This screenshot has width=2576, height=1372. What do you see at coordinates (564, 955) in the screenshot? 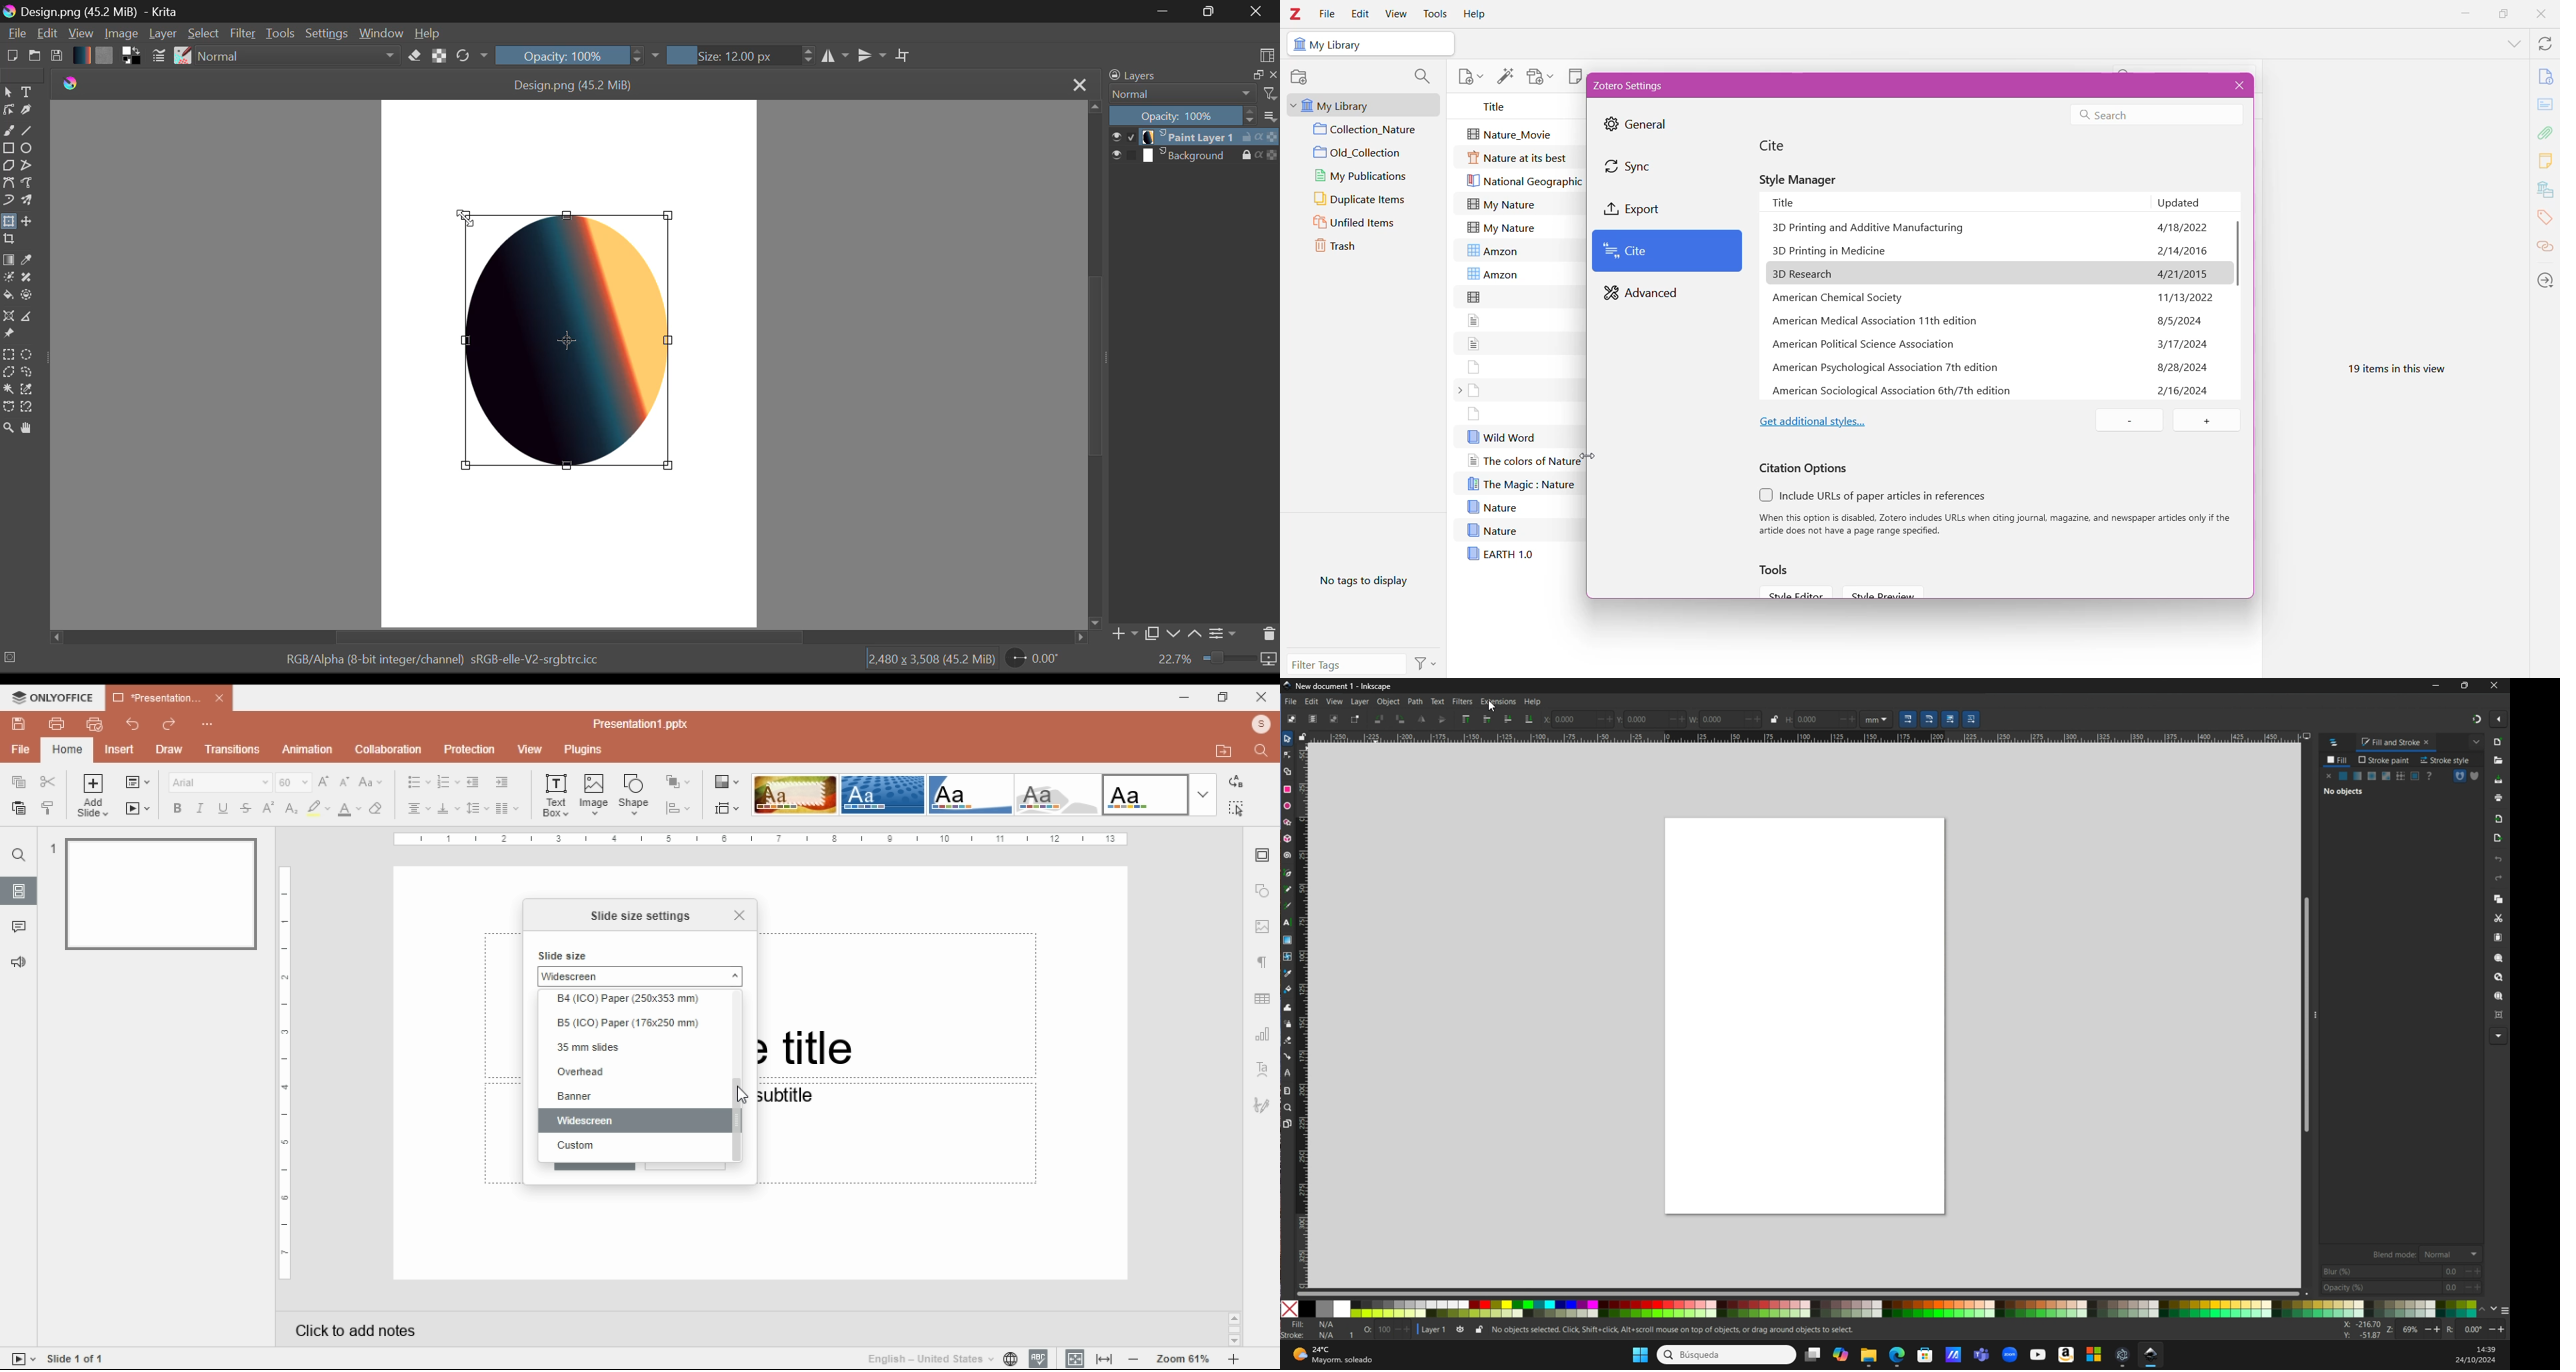
I see `Slide size` at bounding box center [564, 955].